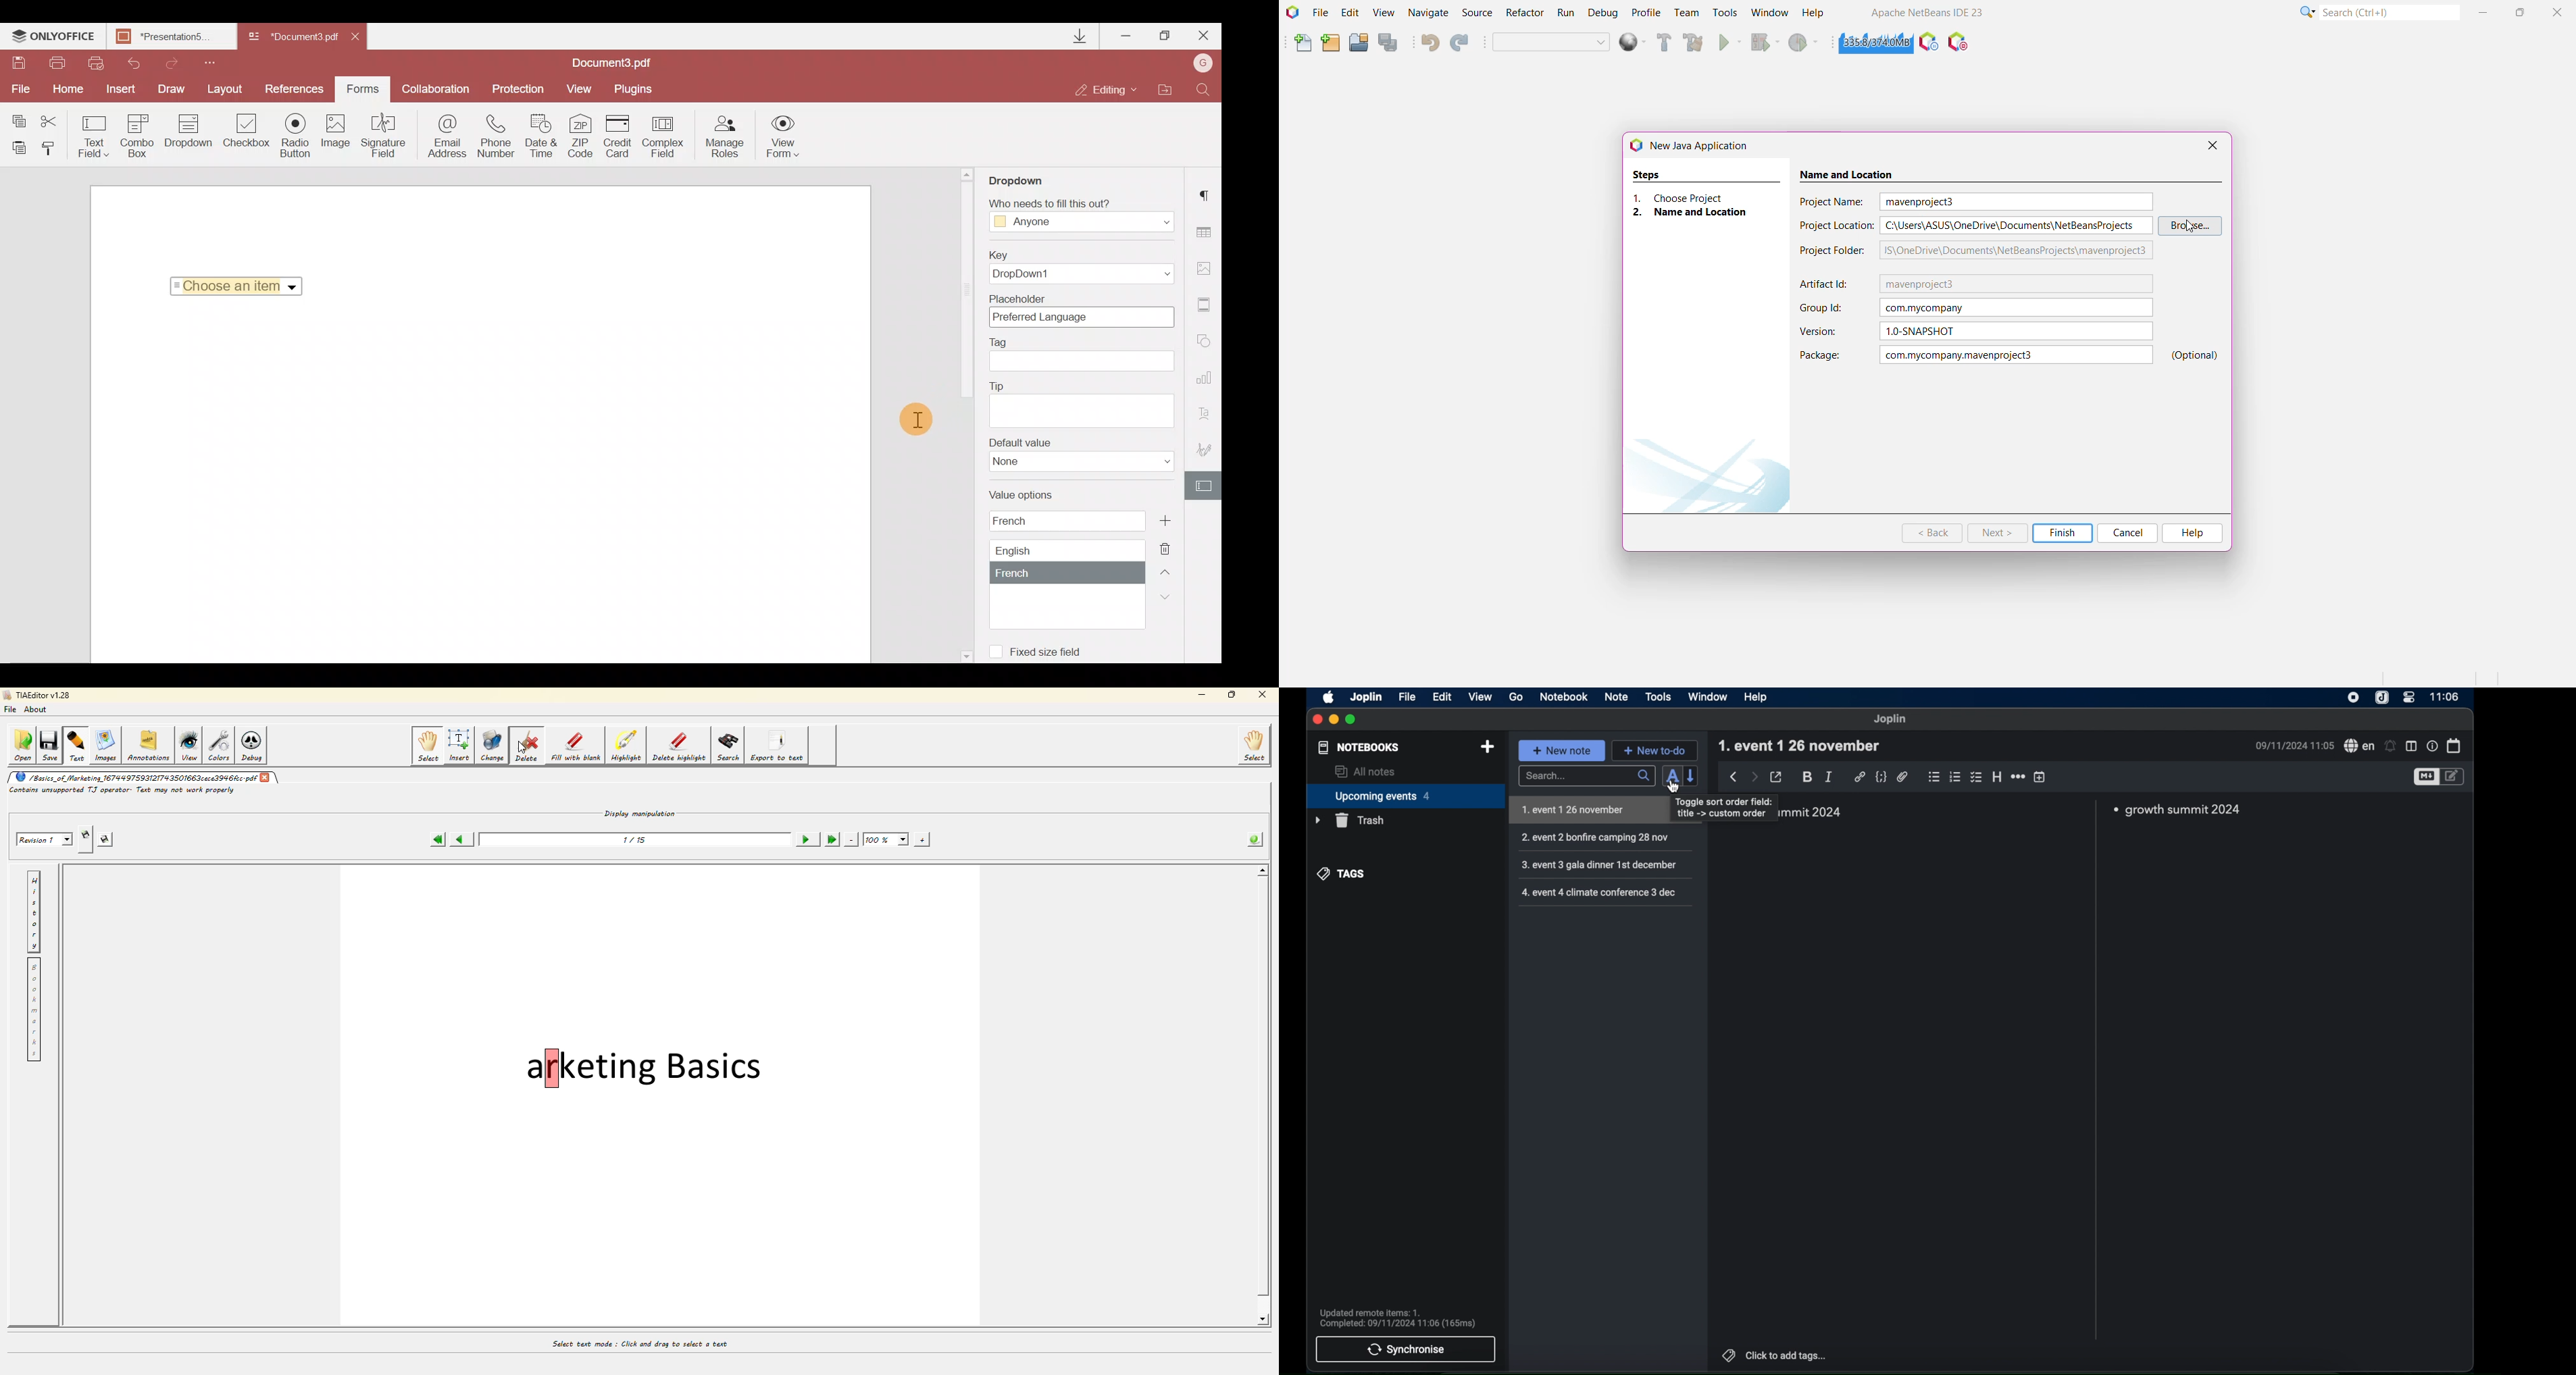 The height and width of the screenshot is (1400, 2576). What do you see at coordinates (1807, 777) in the screenshot?
I see `bold` at bounding box center [1807, 777].